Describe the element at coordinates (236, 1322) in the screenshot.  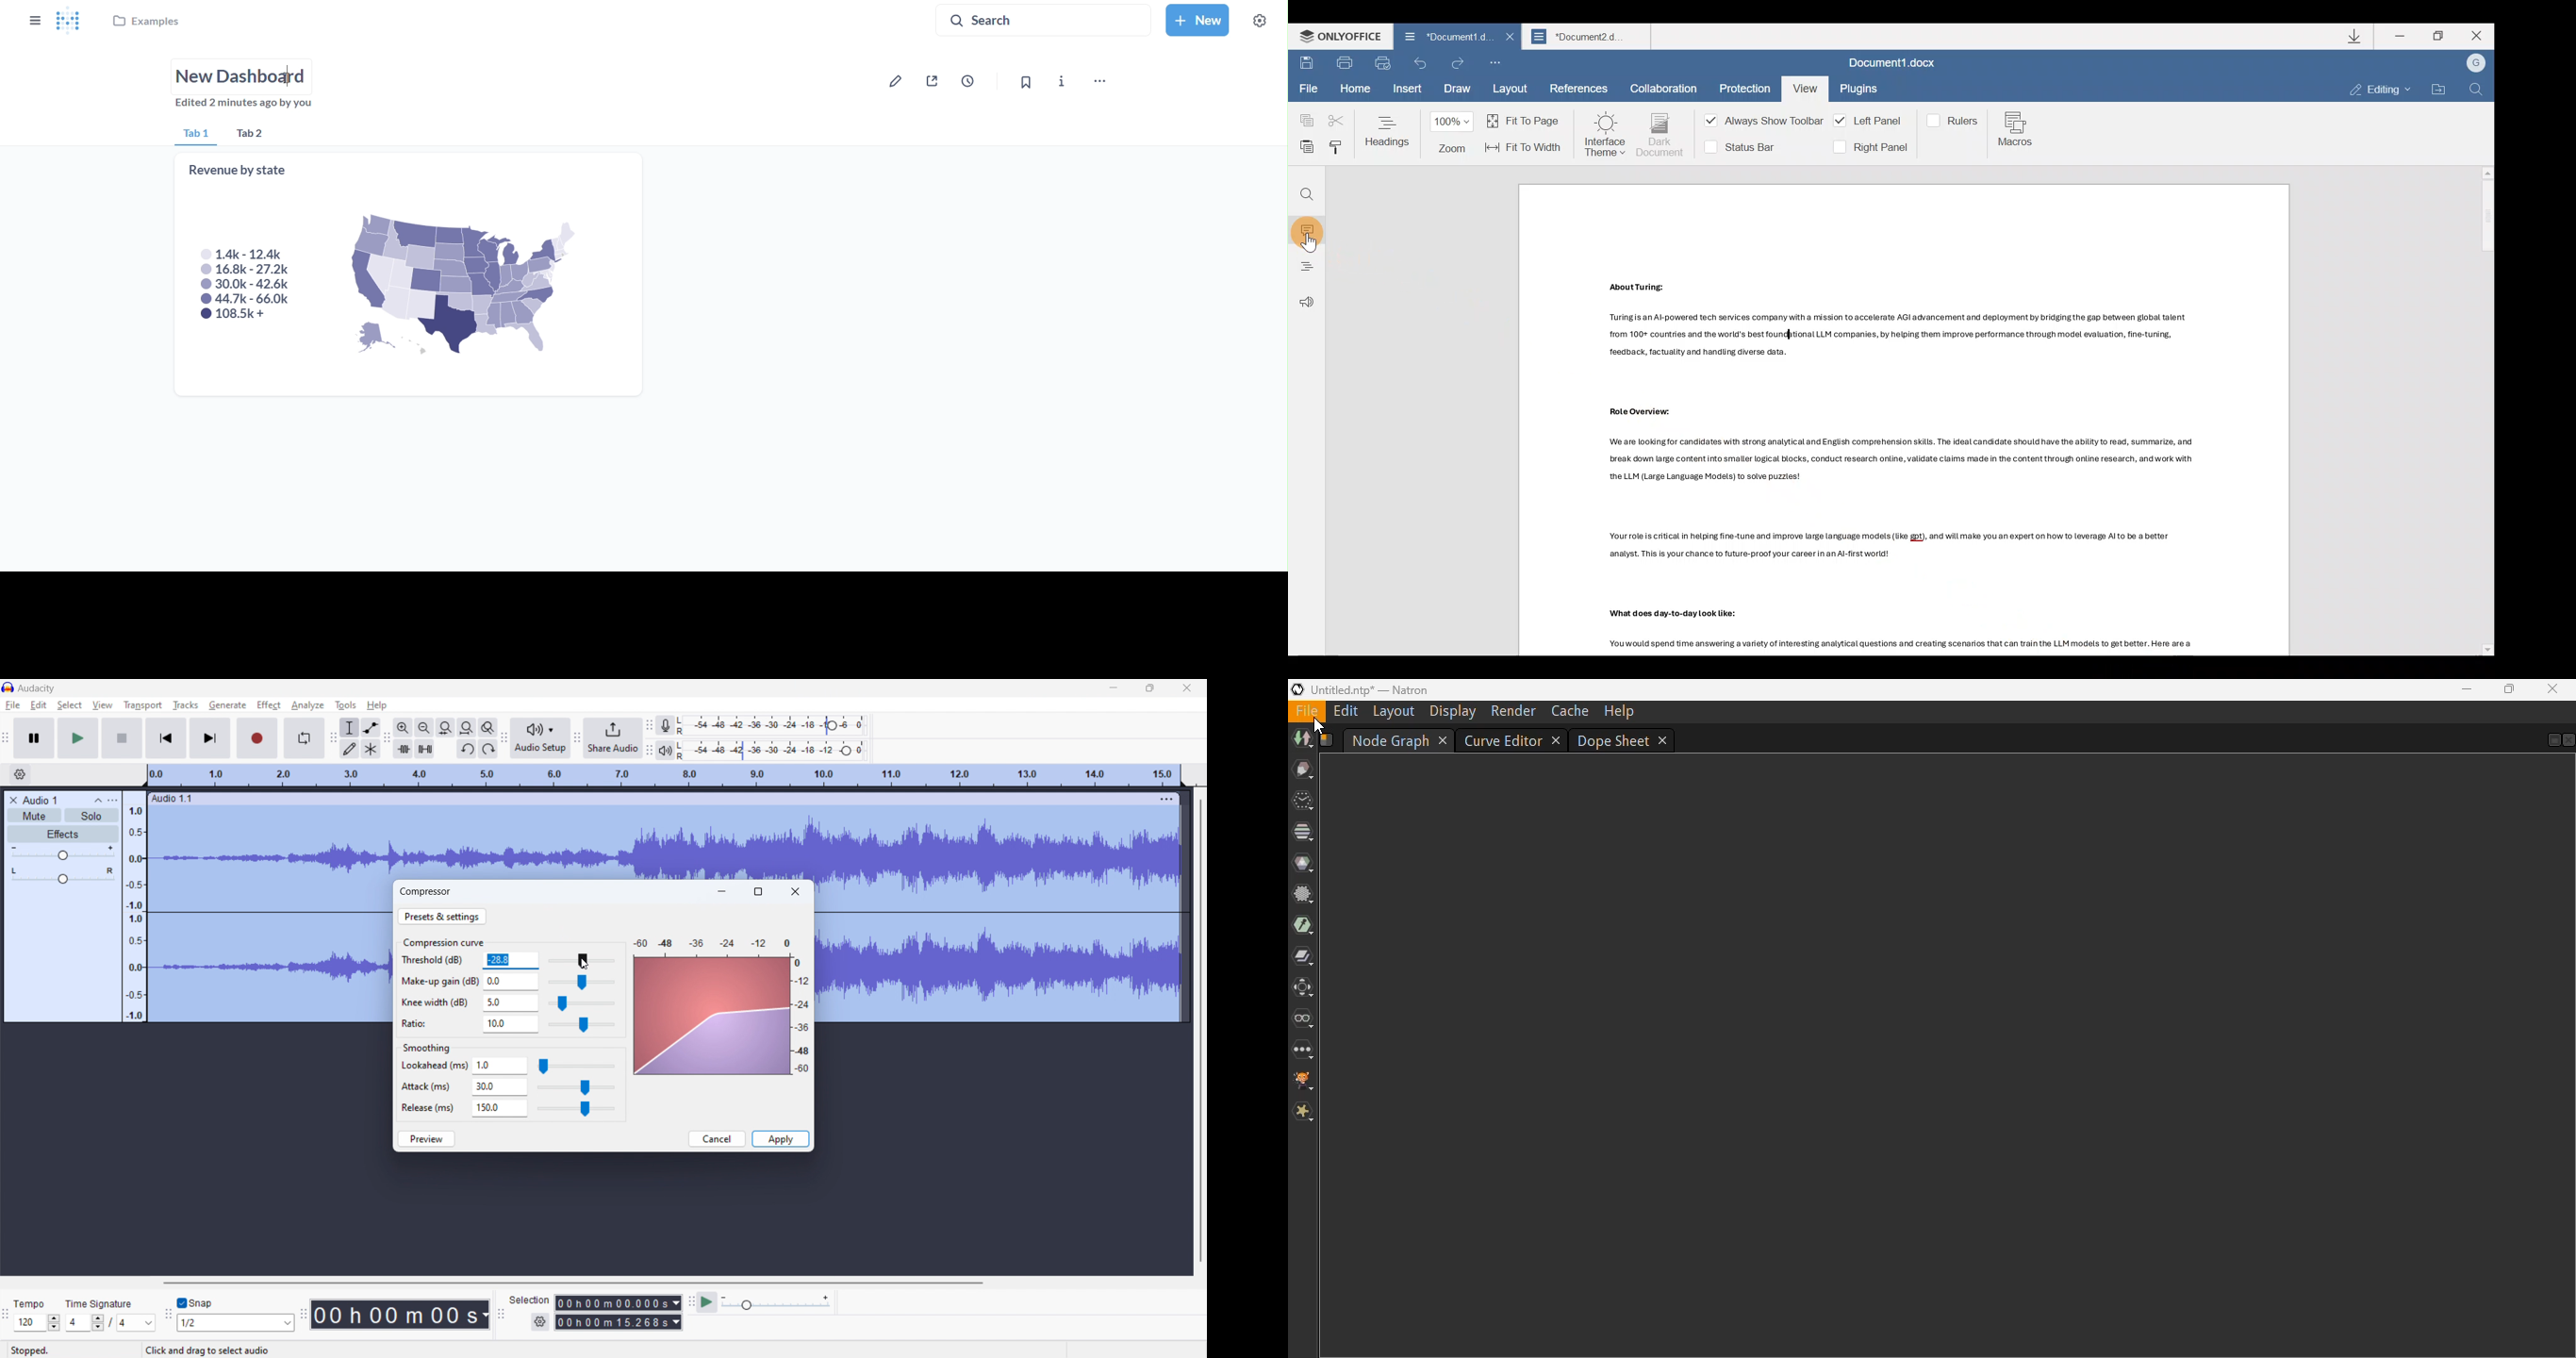
I see `1/2 (select snap)` at that location.